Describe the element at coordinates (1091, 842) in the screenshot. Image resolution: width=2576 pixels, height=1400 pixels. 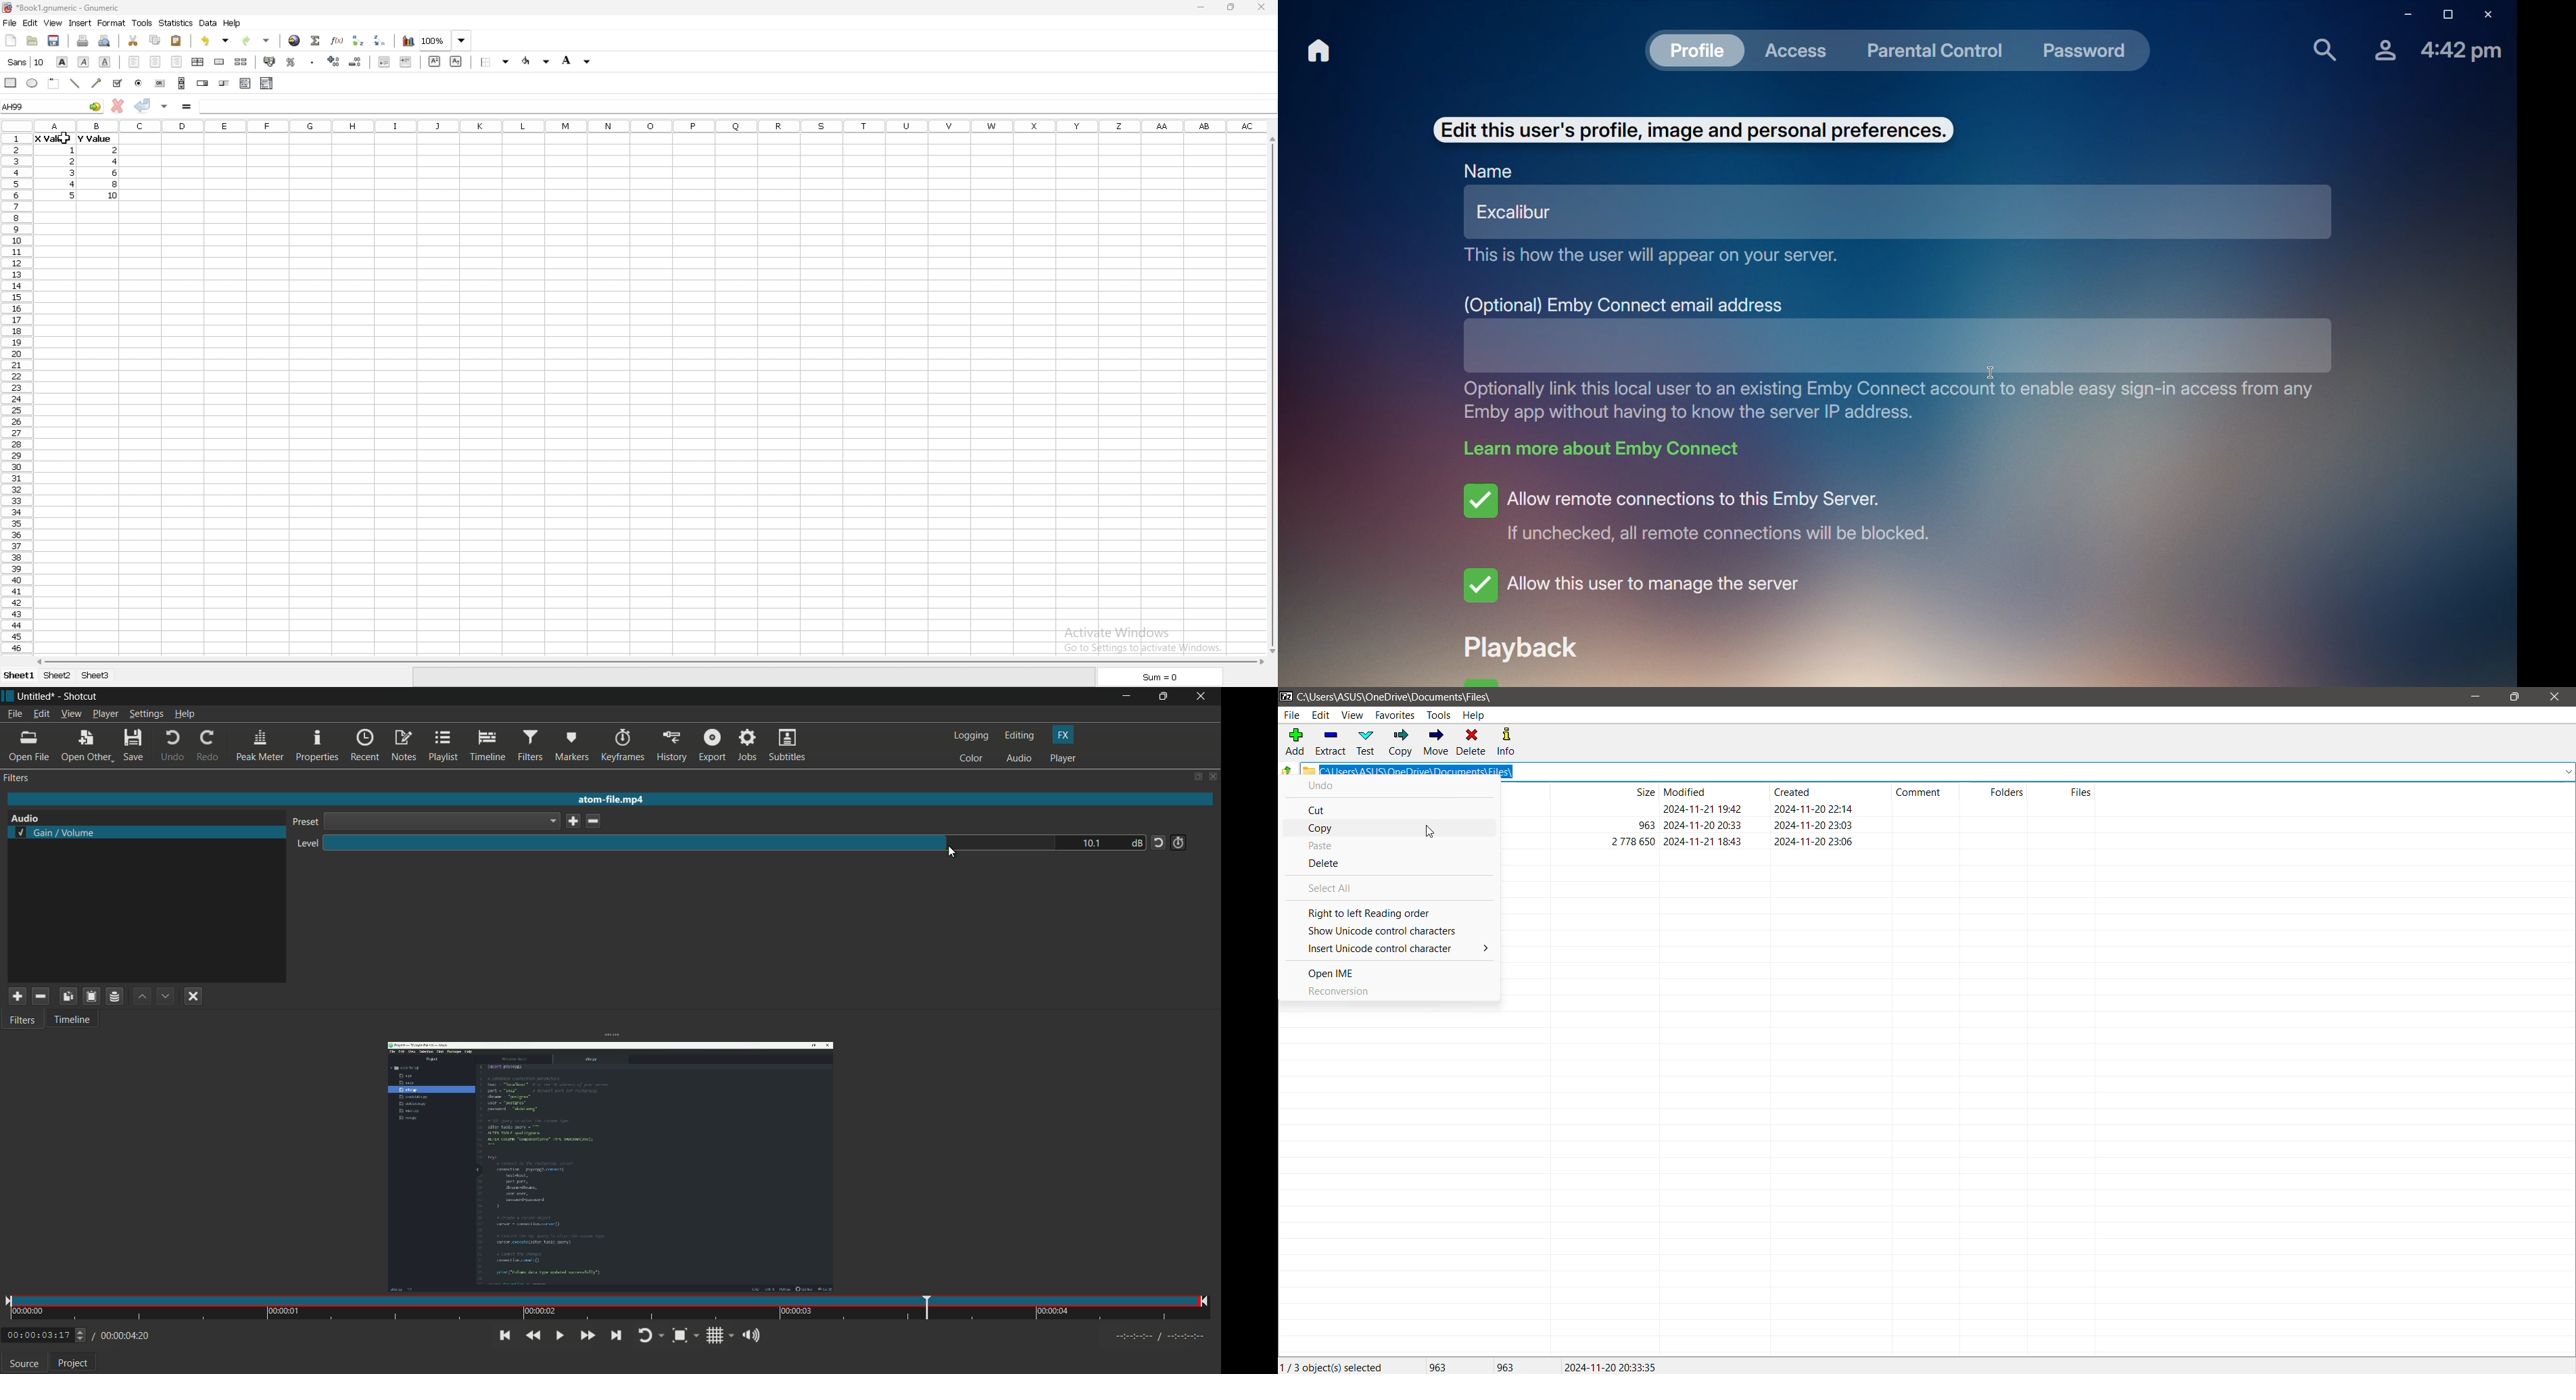
I see `10.1` at that location.